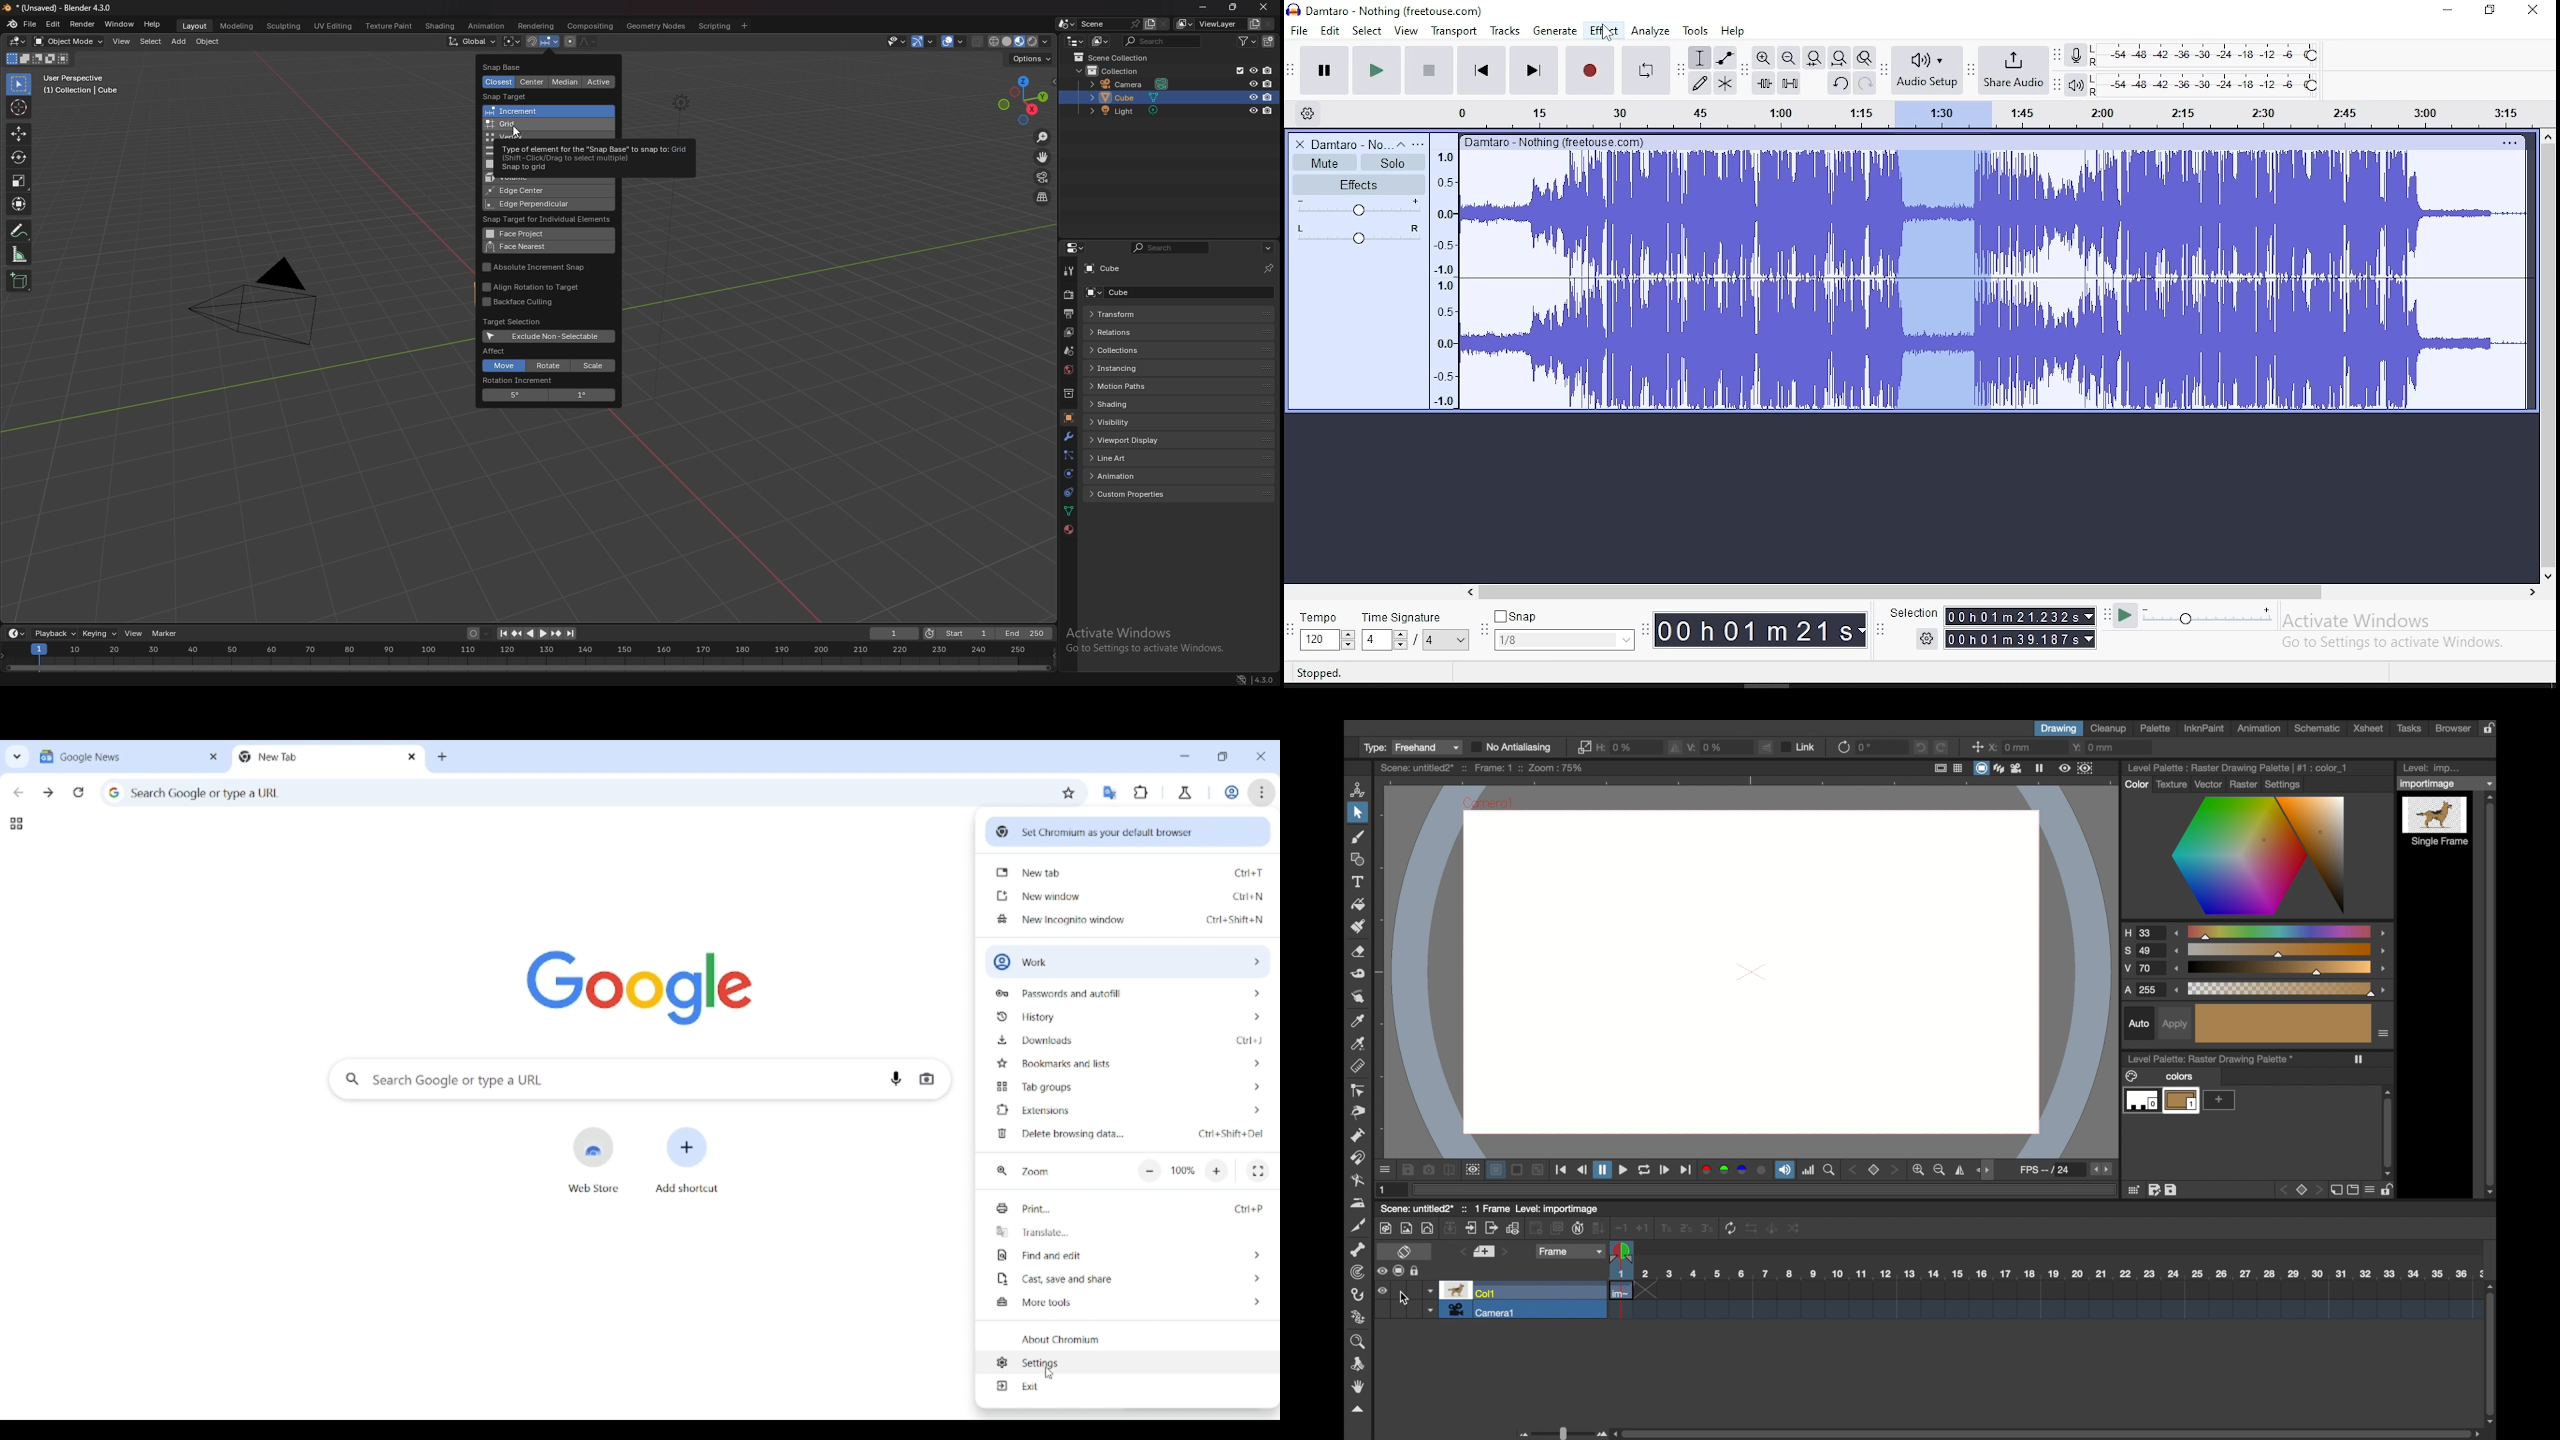 The height and width of the screenshot is (1456, 2576). I want to click on color wheel, so click(2260, 857).